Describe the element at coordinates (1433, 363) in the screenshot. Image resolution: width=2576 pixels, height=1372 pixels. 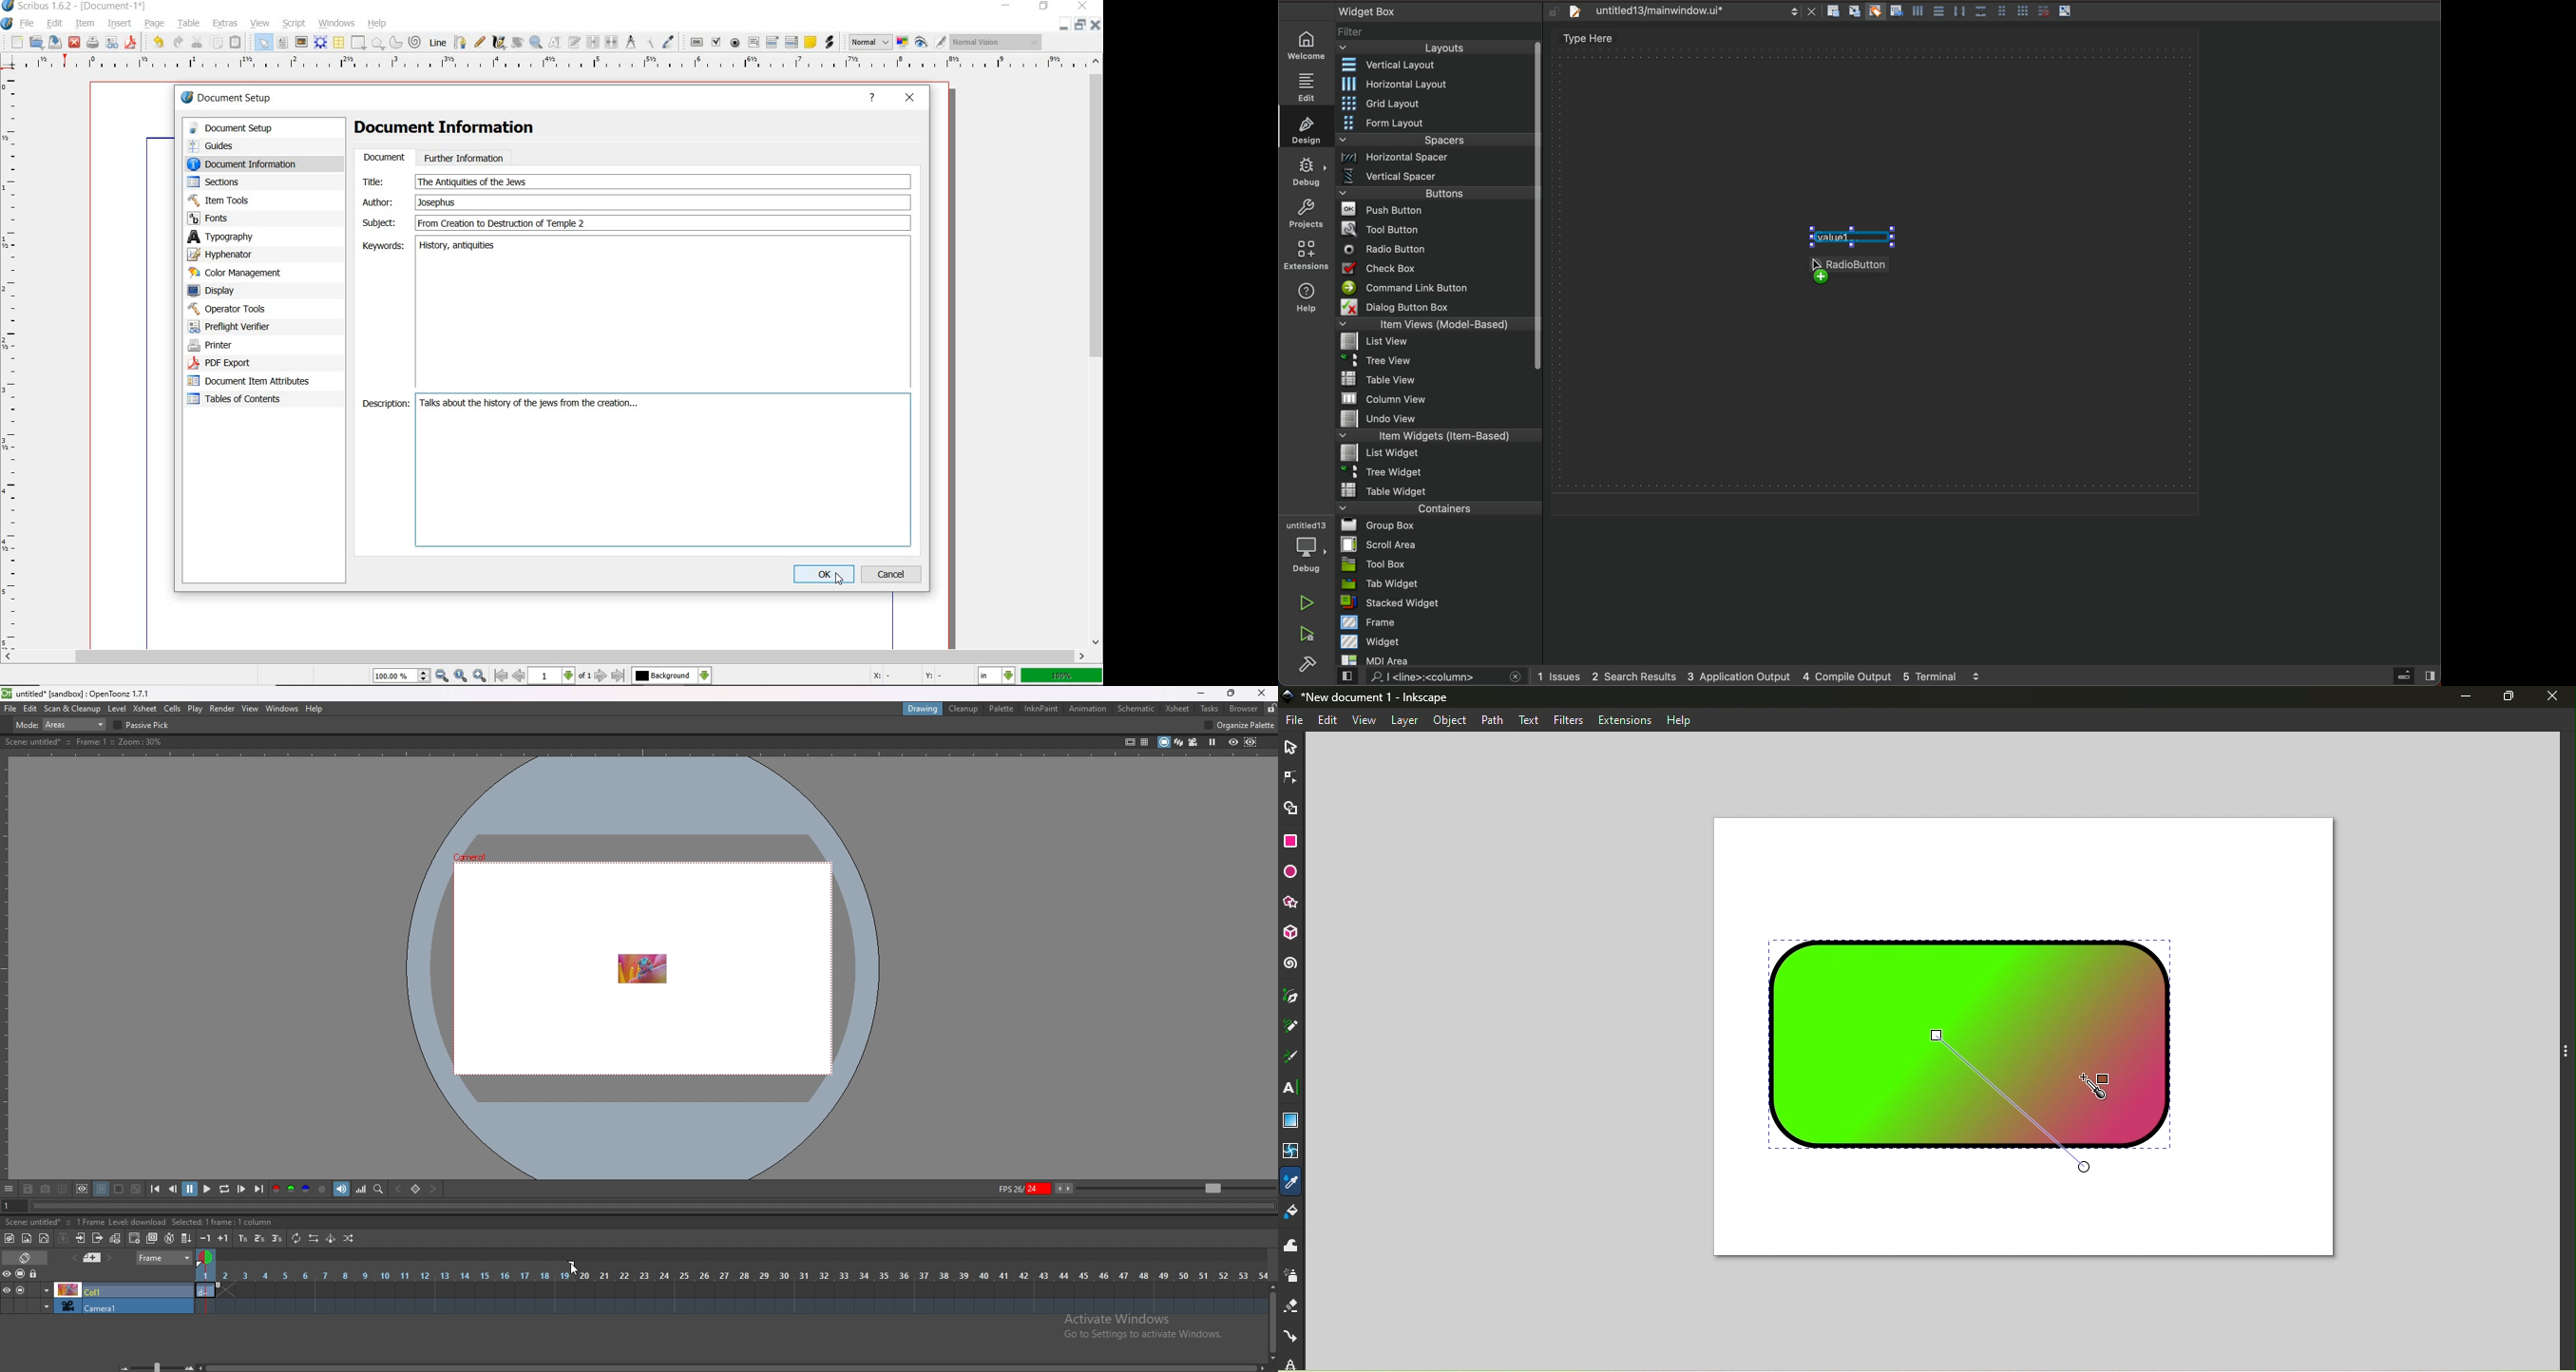
I see `` at that location.